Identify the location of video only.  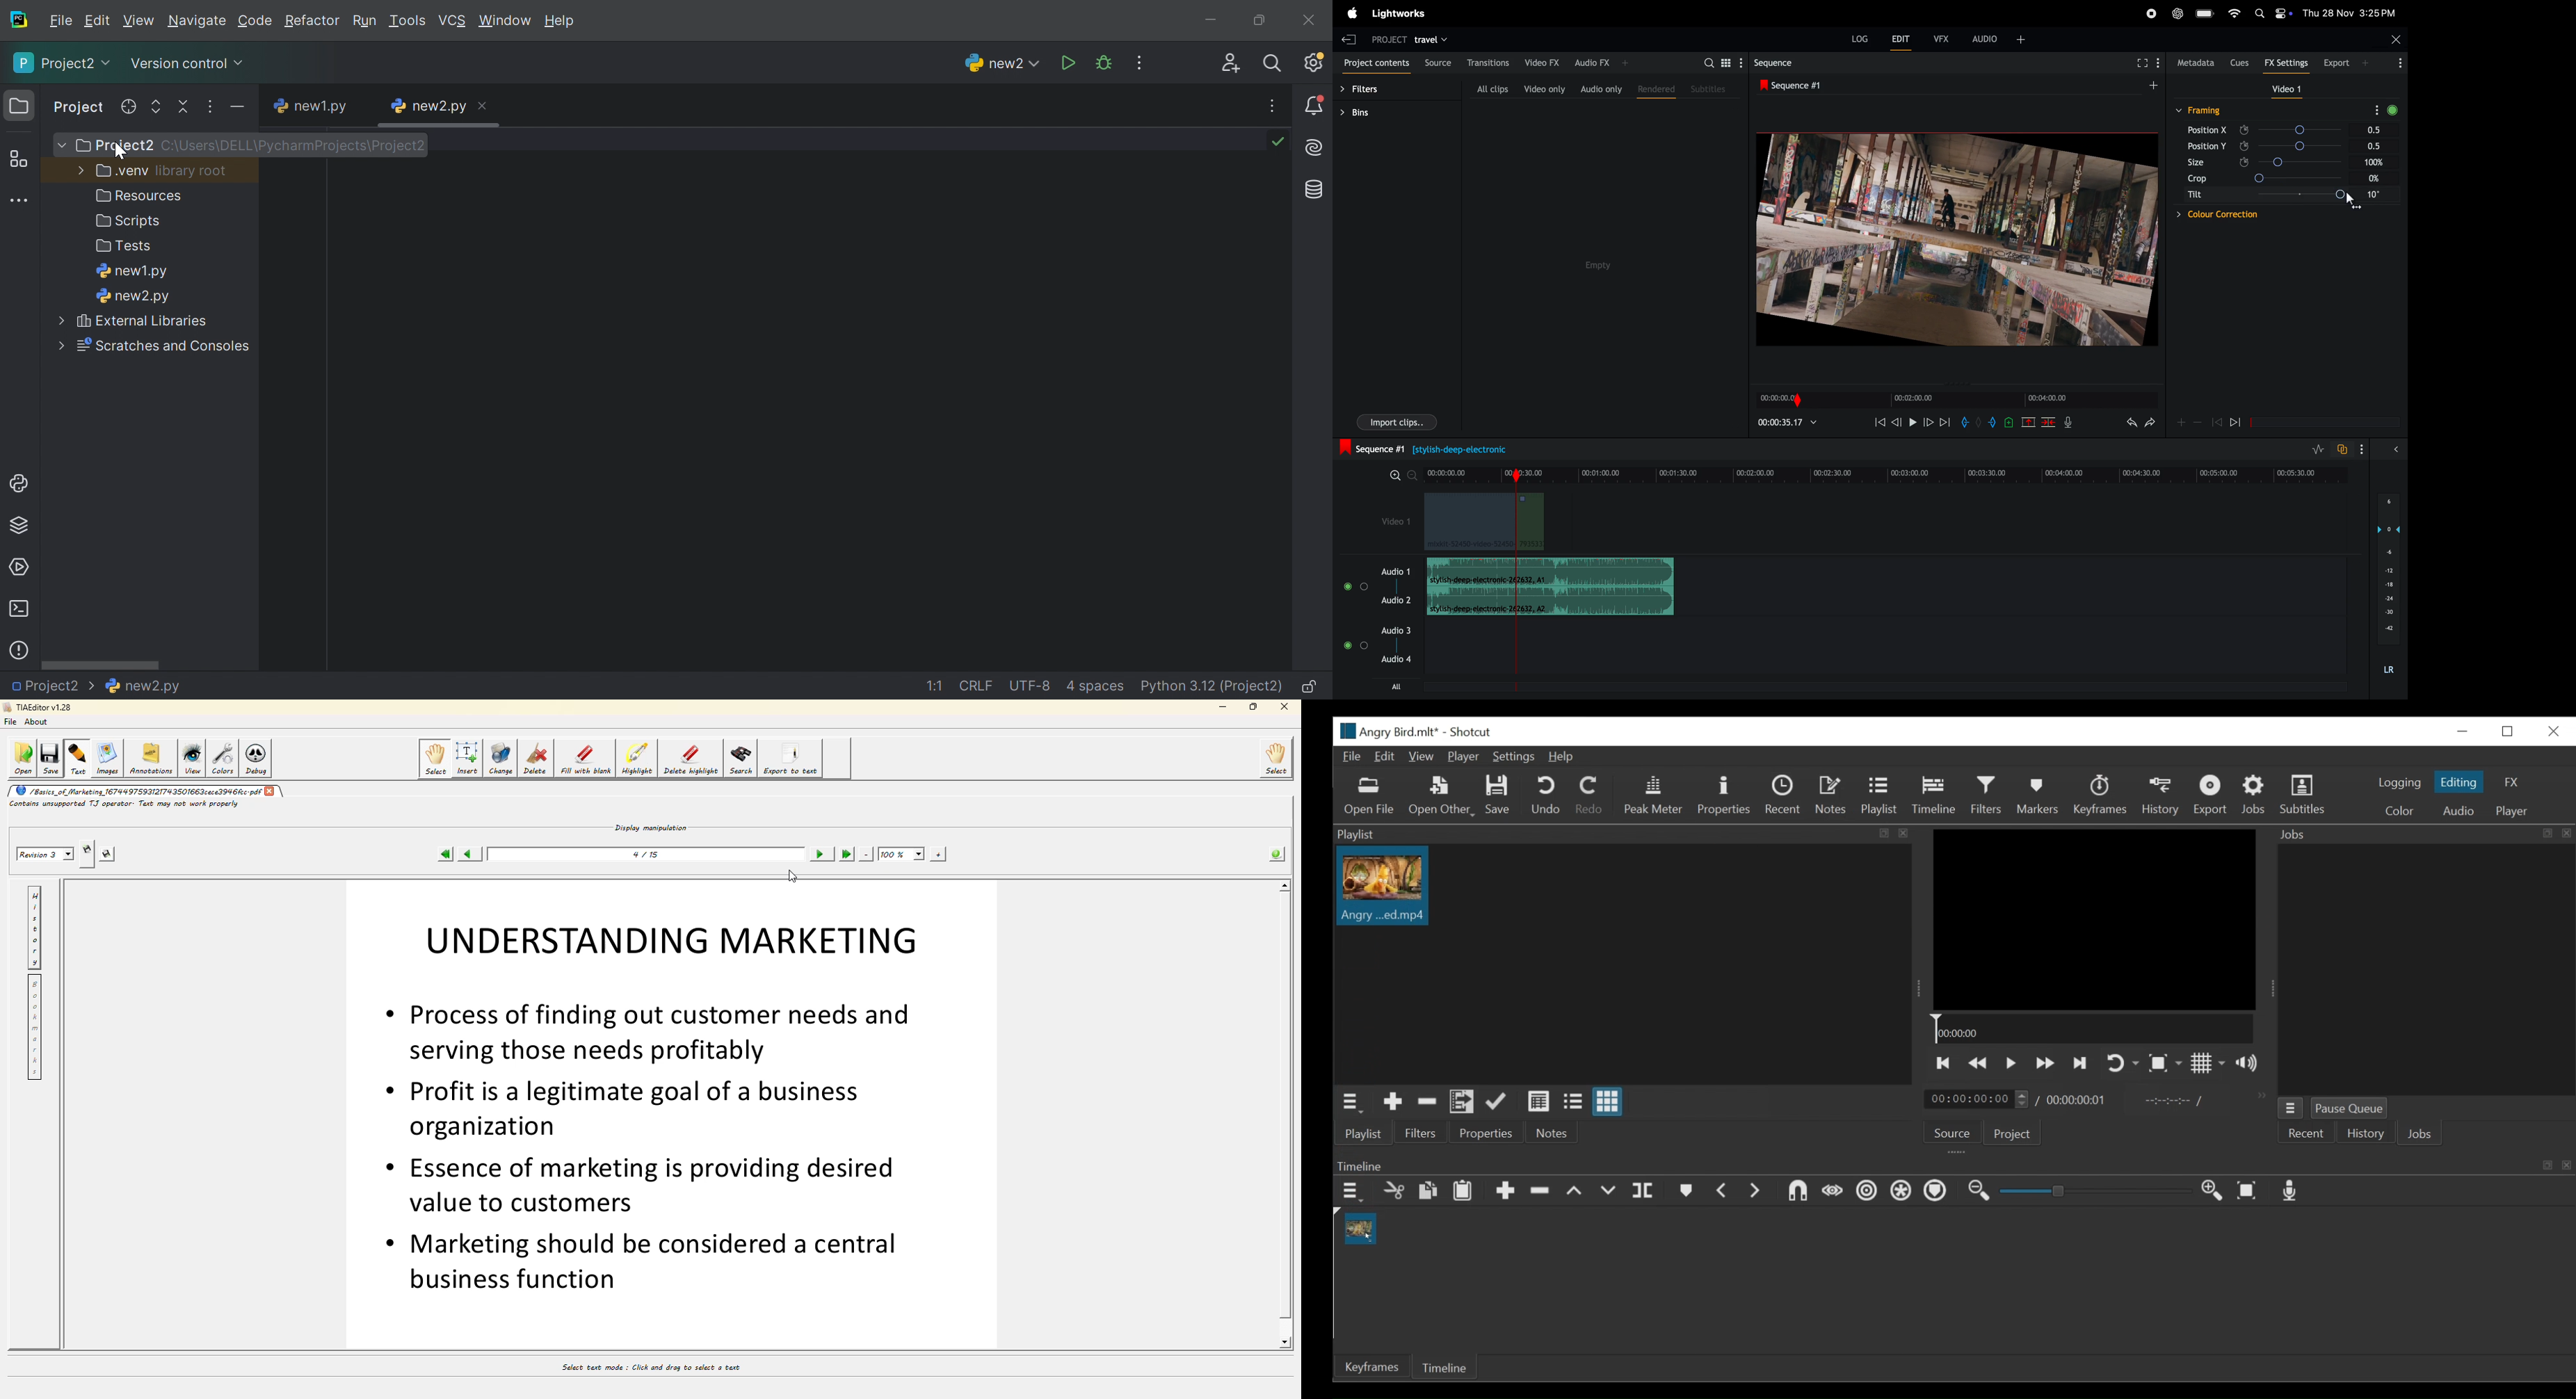
(1543, 89).